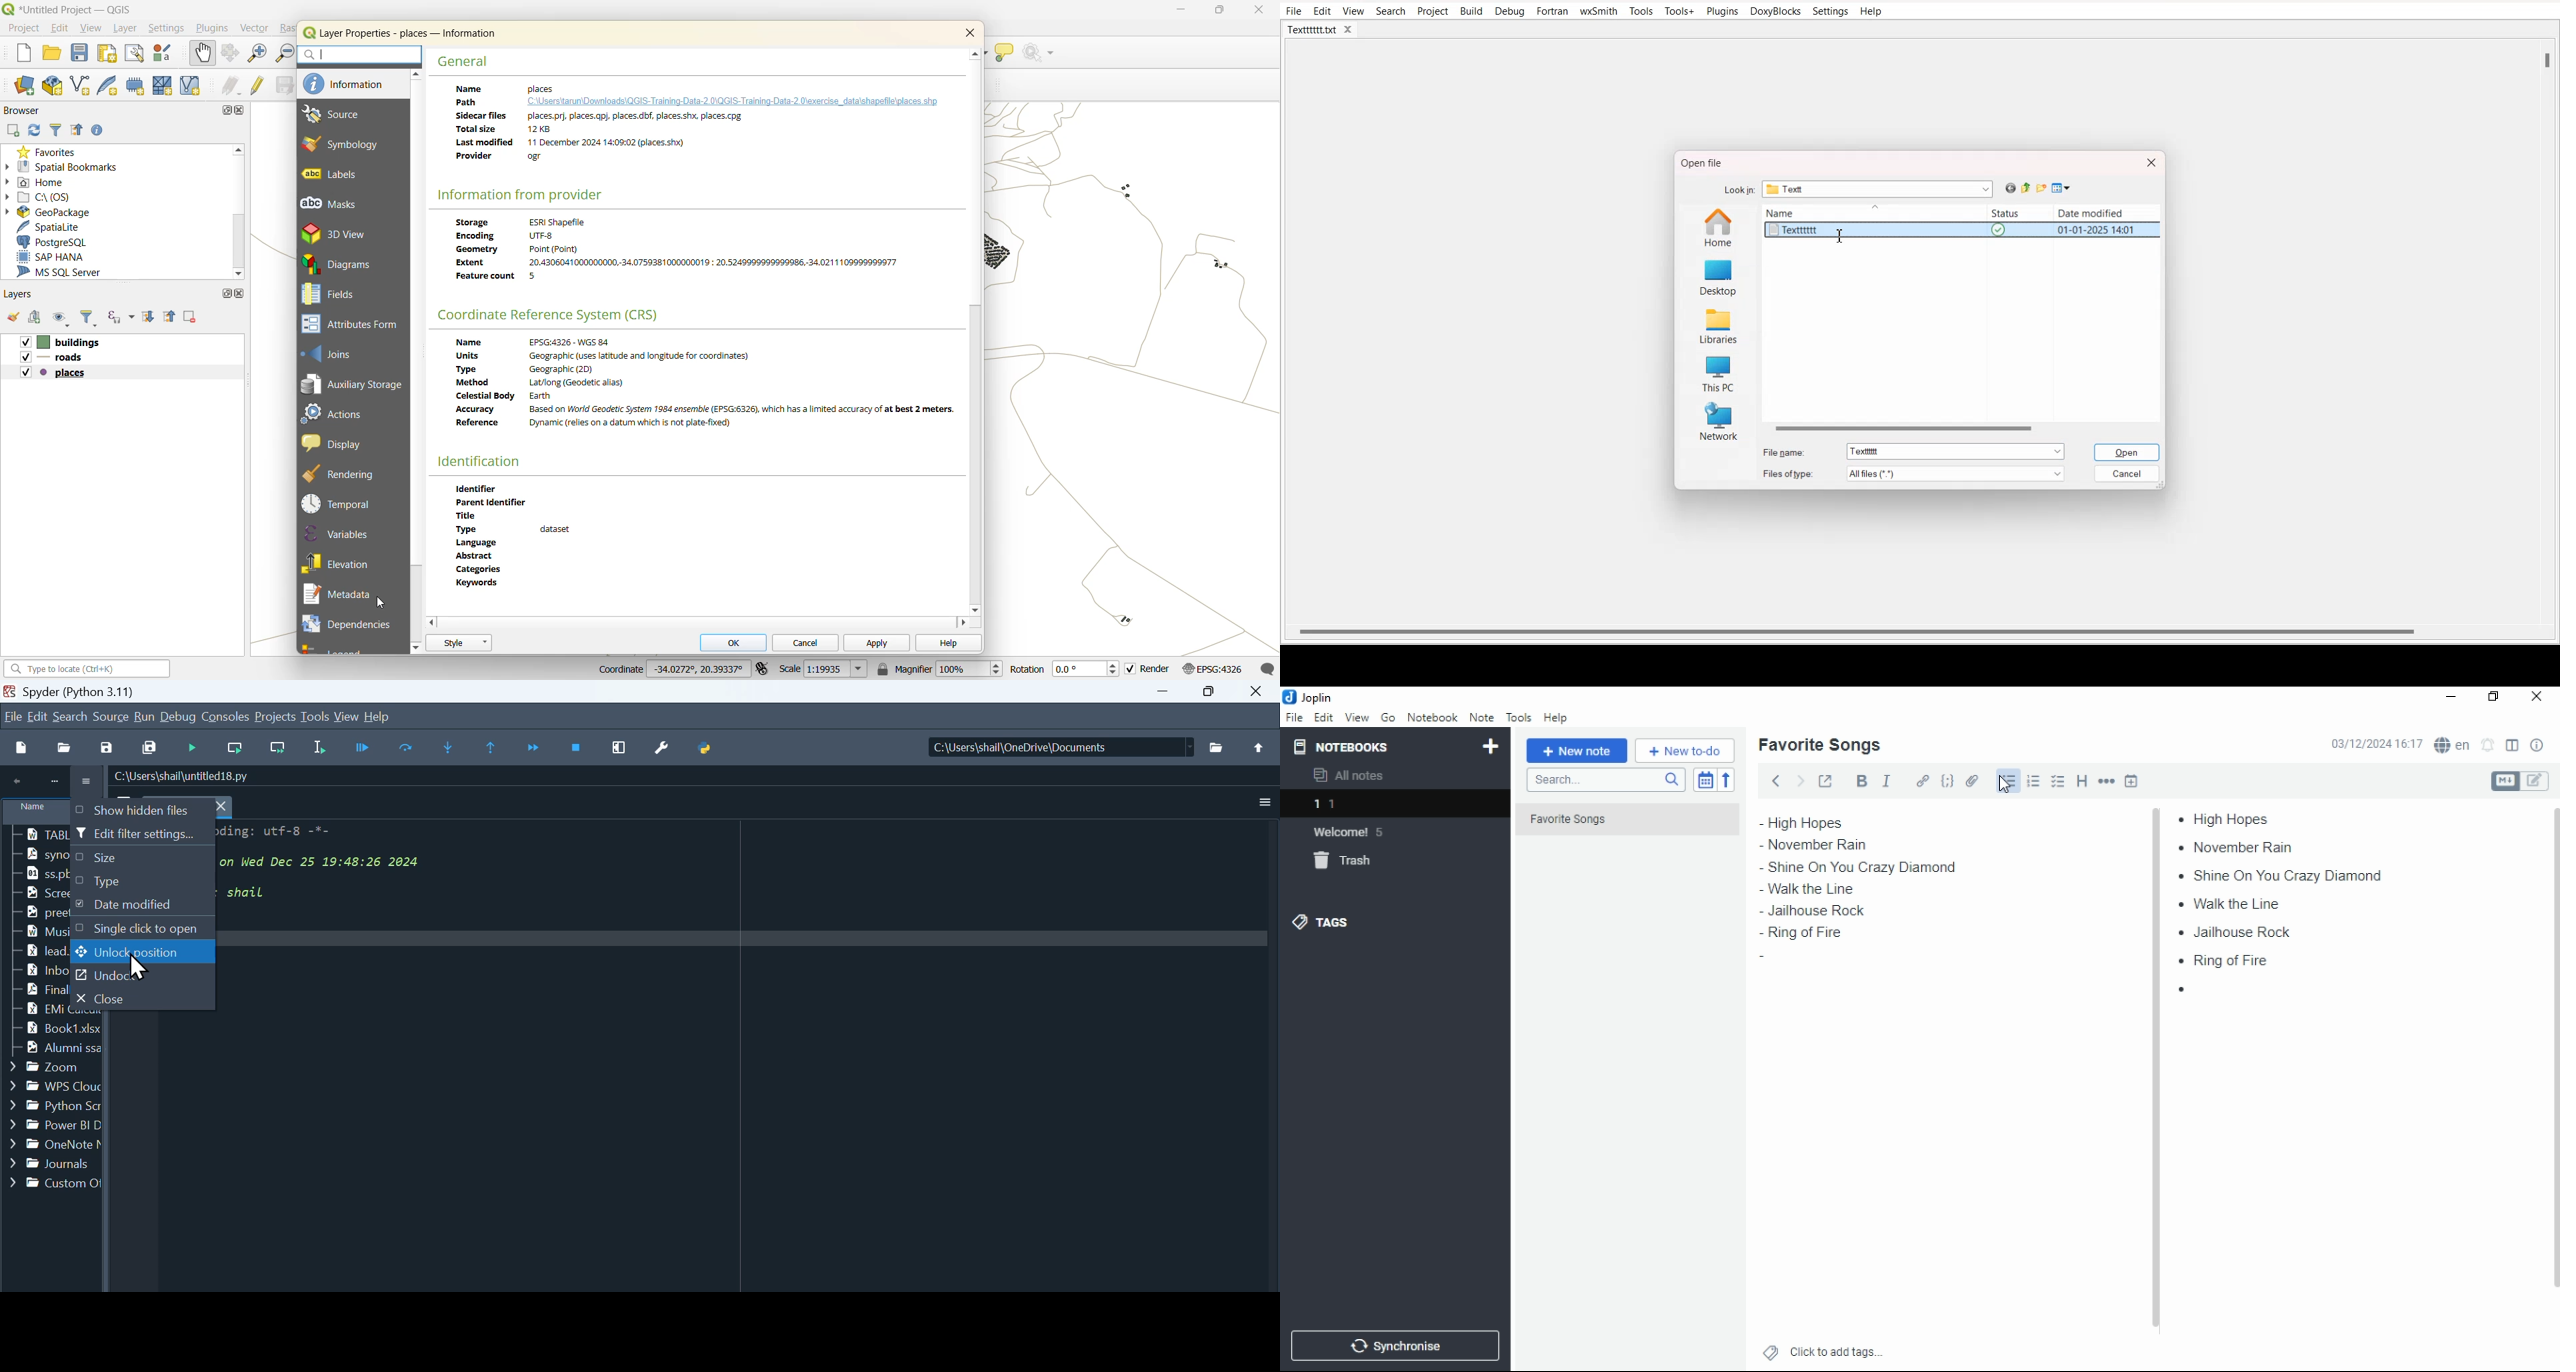  I want to click on horizontal rule, so click(2108, 780).